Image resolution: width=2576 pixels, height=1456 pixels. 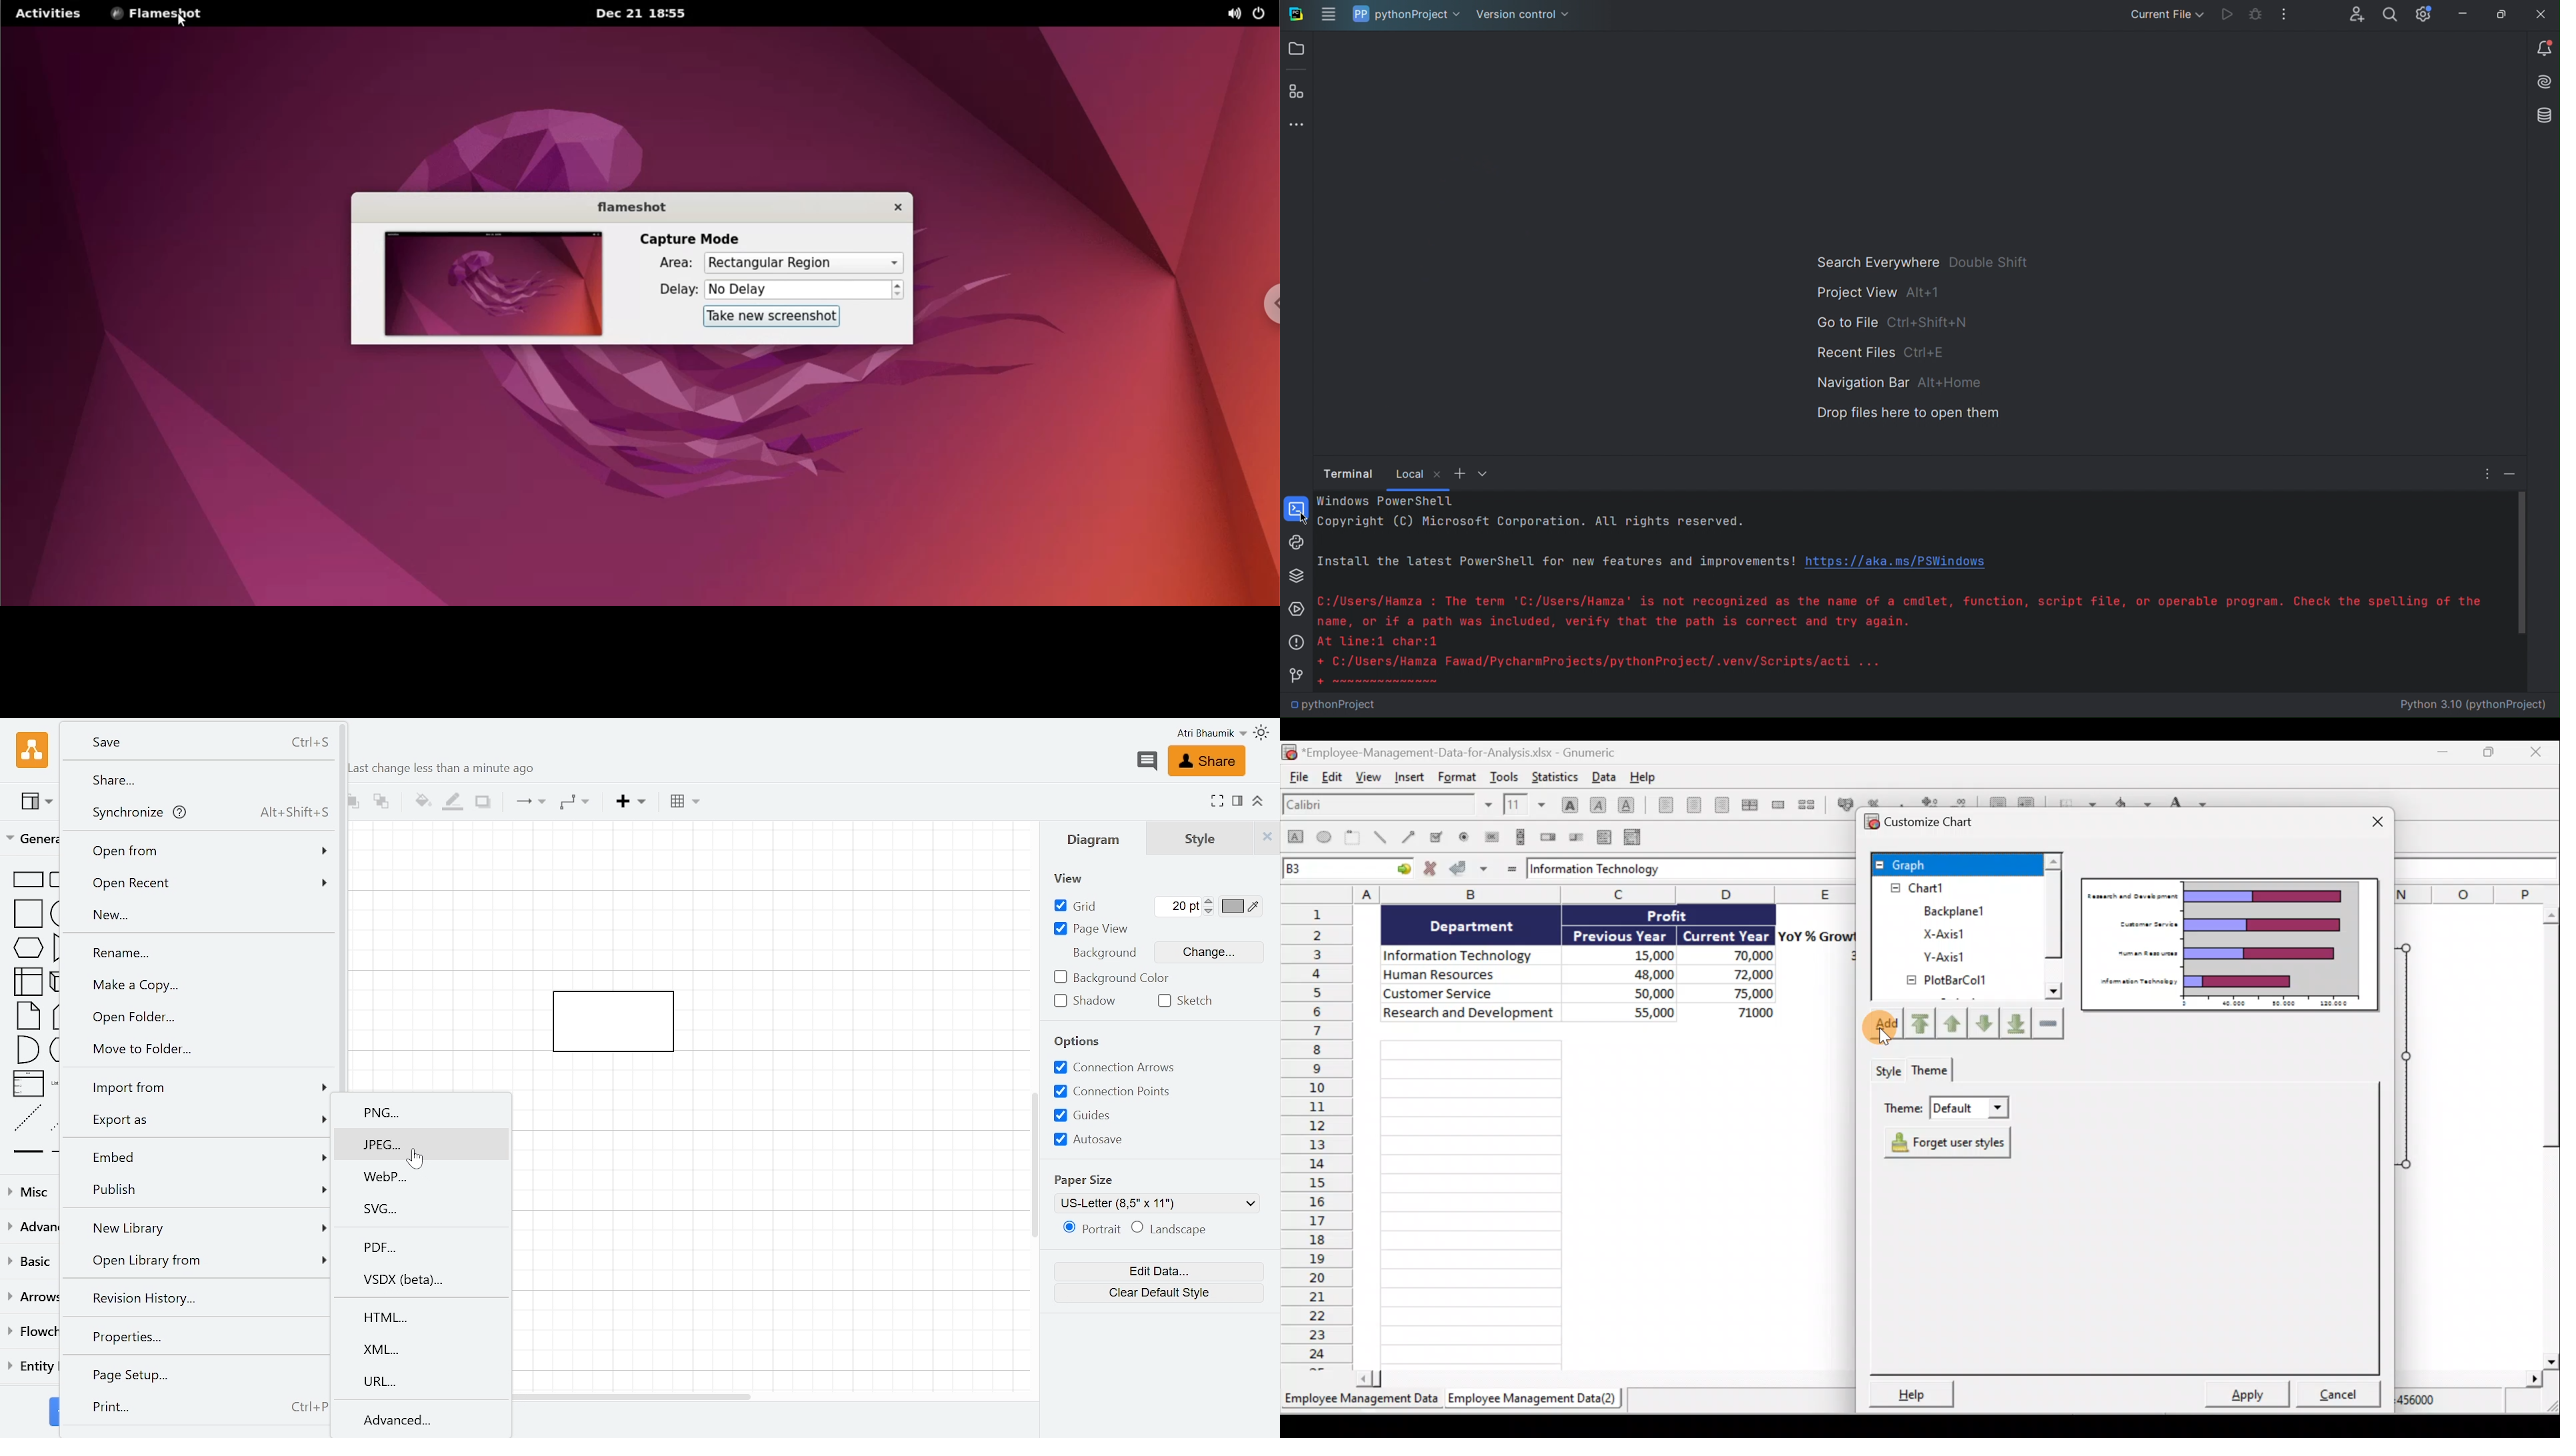 I want to click on Embed, so click(x=198, y=1156).